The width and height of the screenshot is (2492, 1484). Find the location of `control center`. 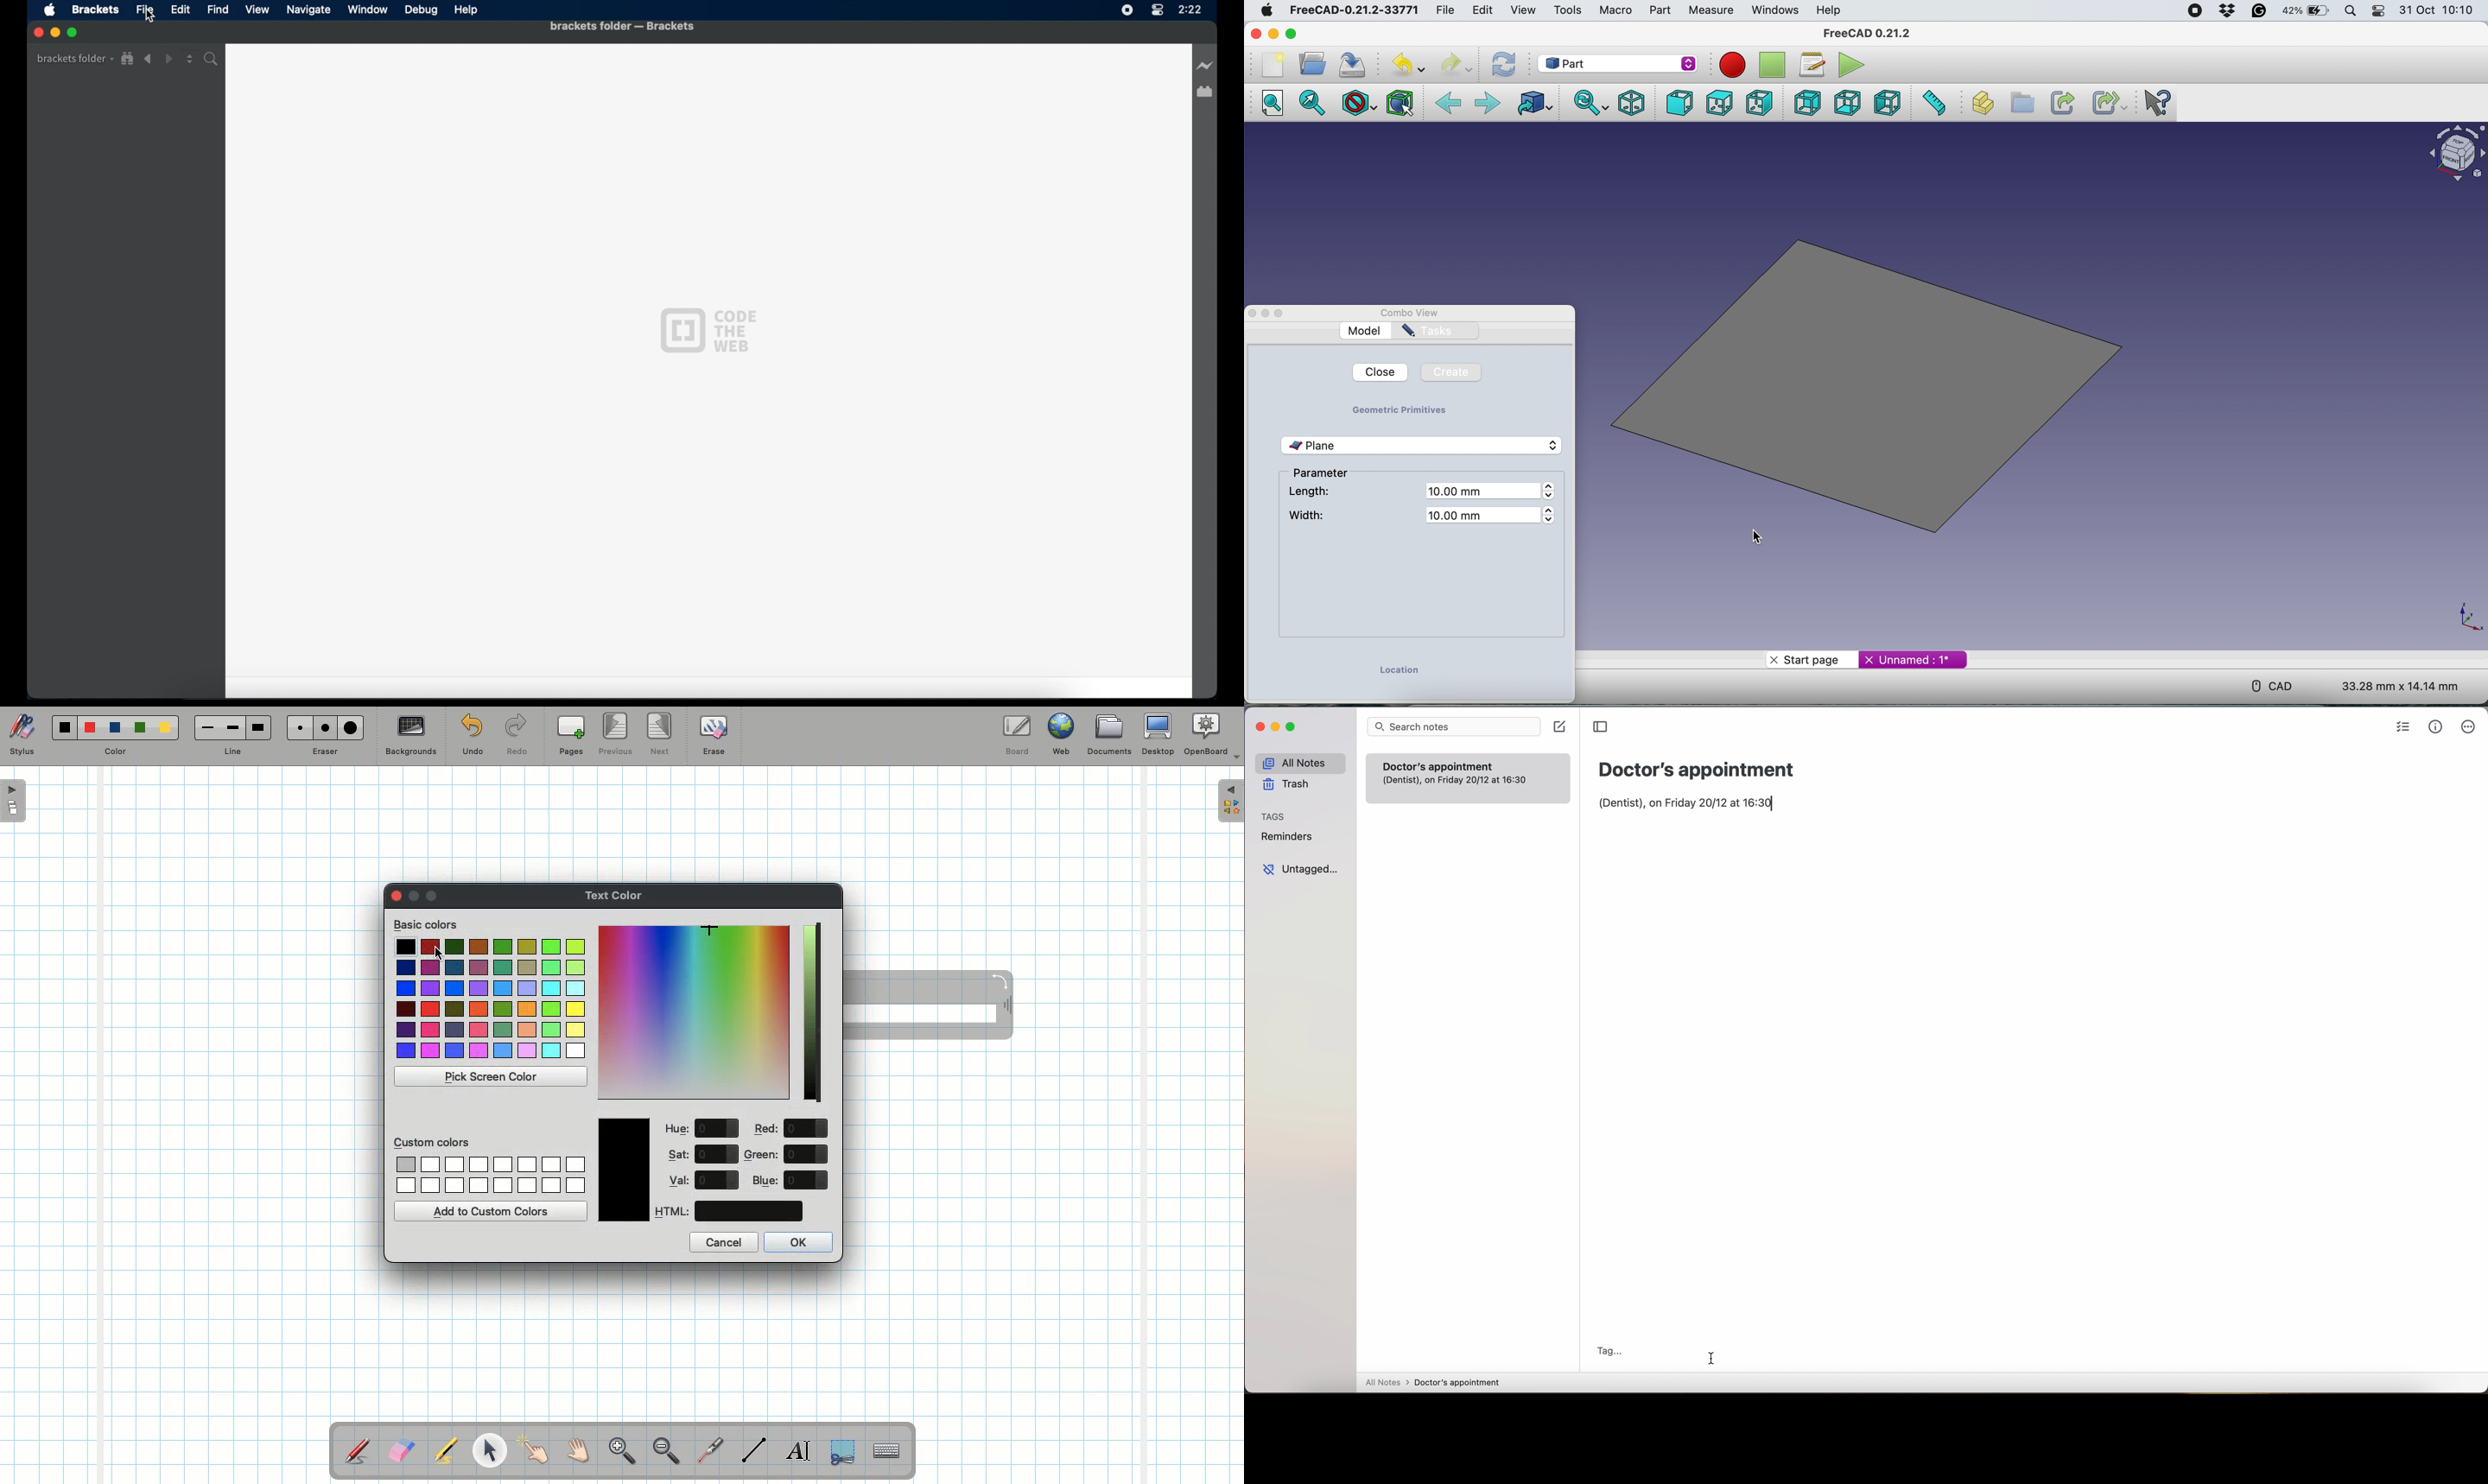

control center is located at coordinates (1157, 10).